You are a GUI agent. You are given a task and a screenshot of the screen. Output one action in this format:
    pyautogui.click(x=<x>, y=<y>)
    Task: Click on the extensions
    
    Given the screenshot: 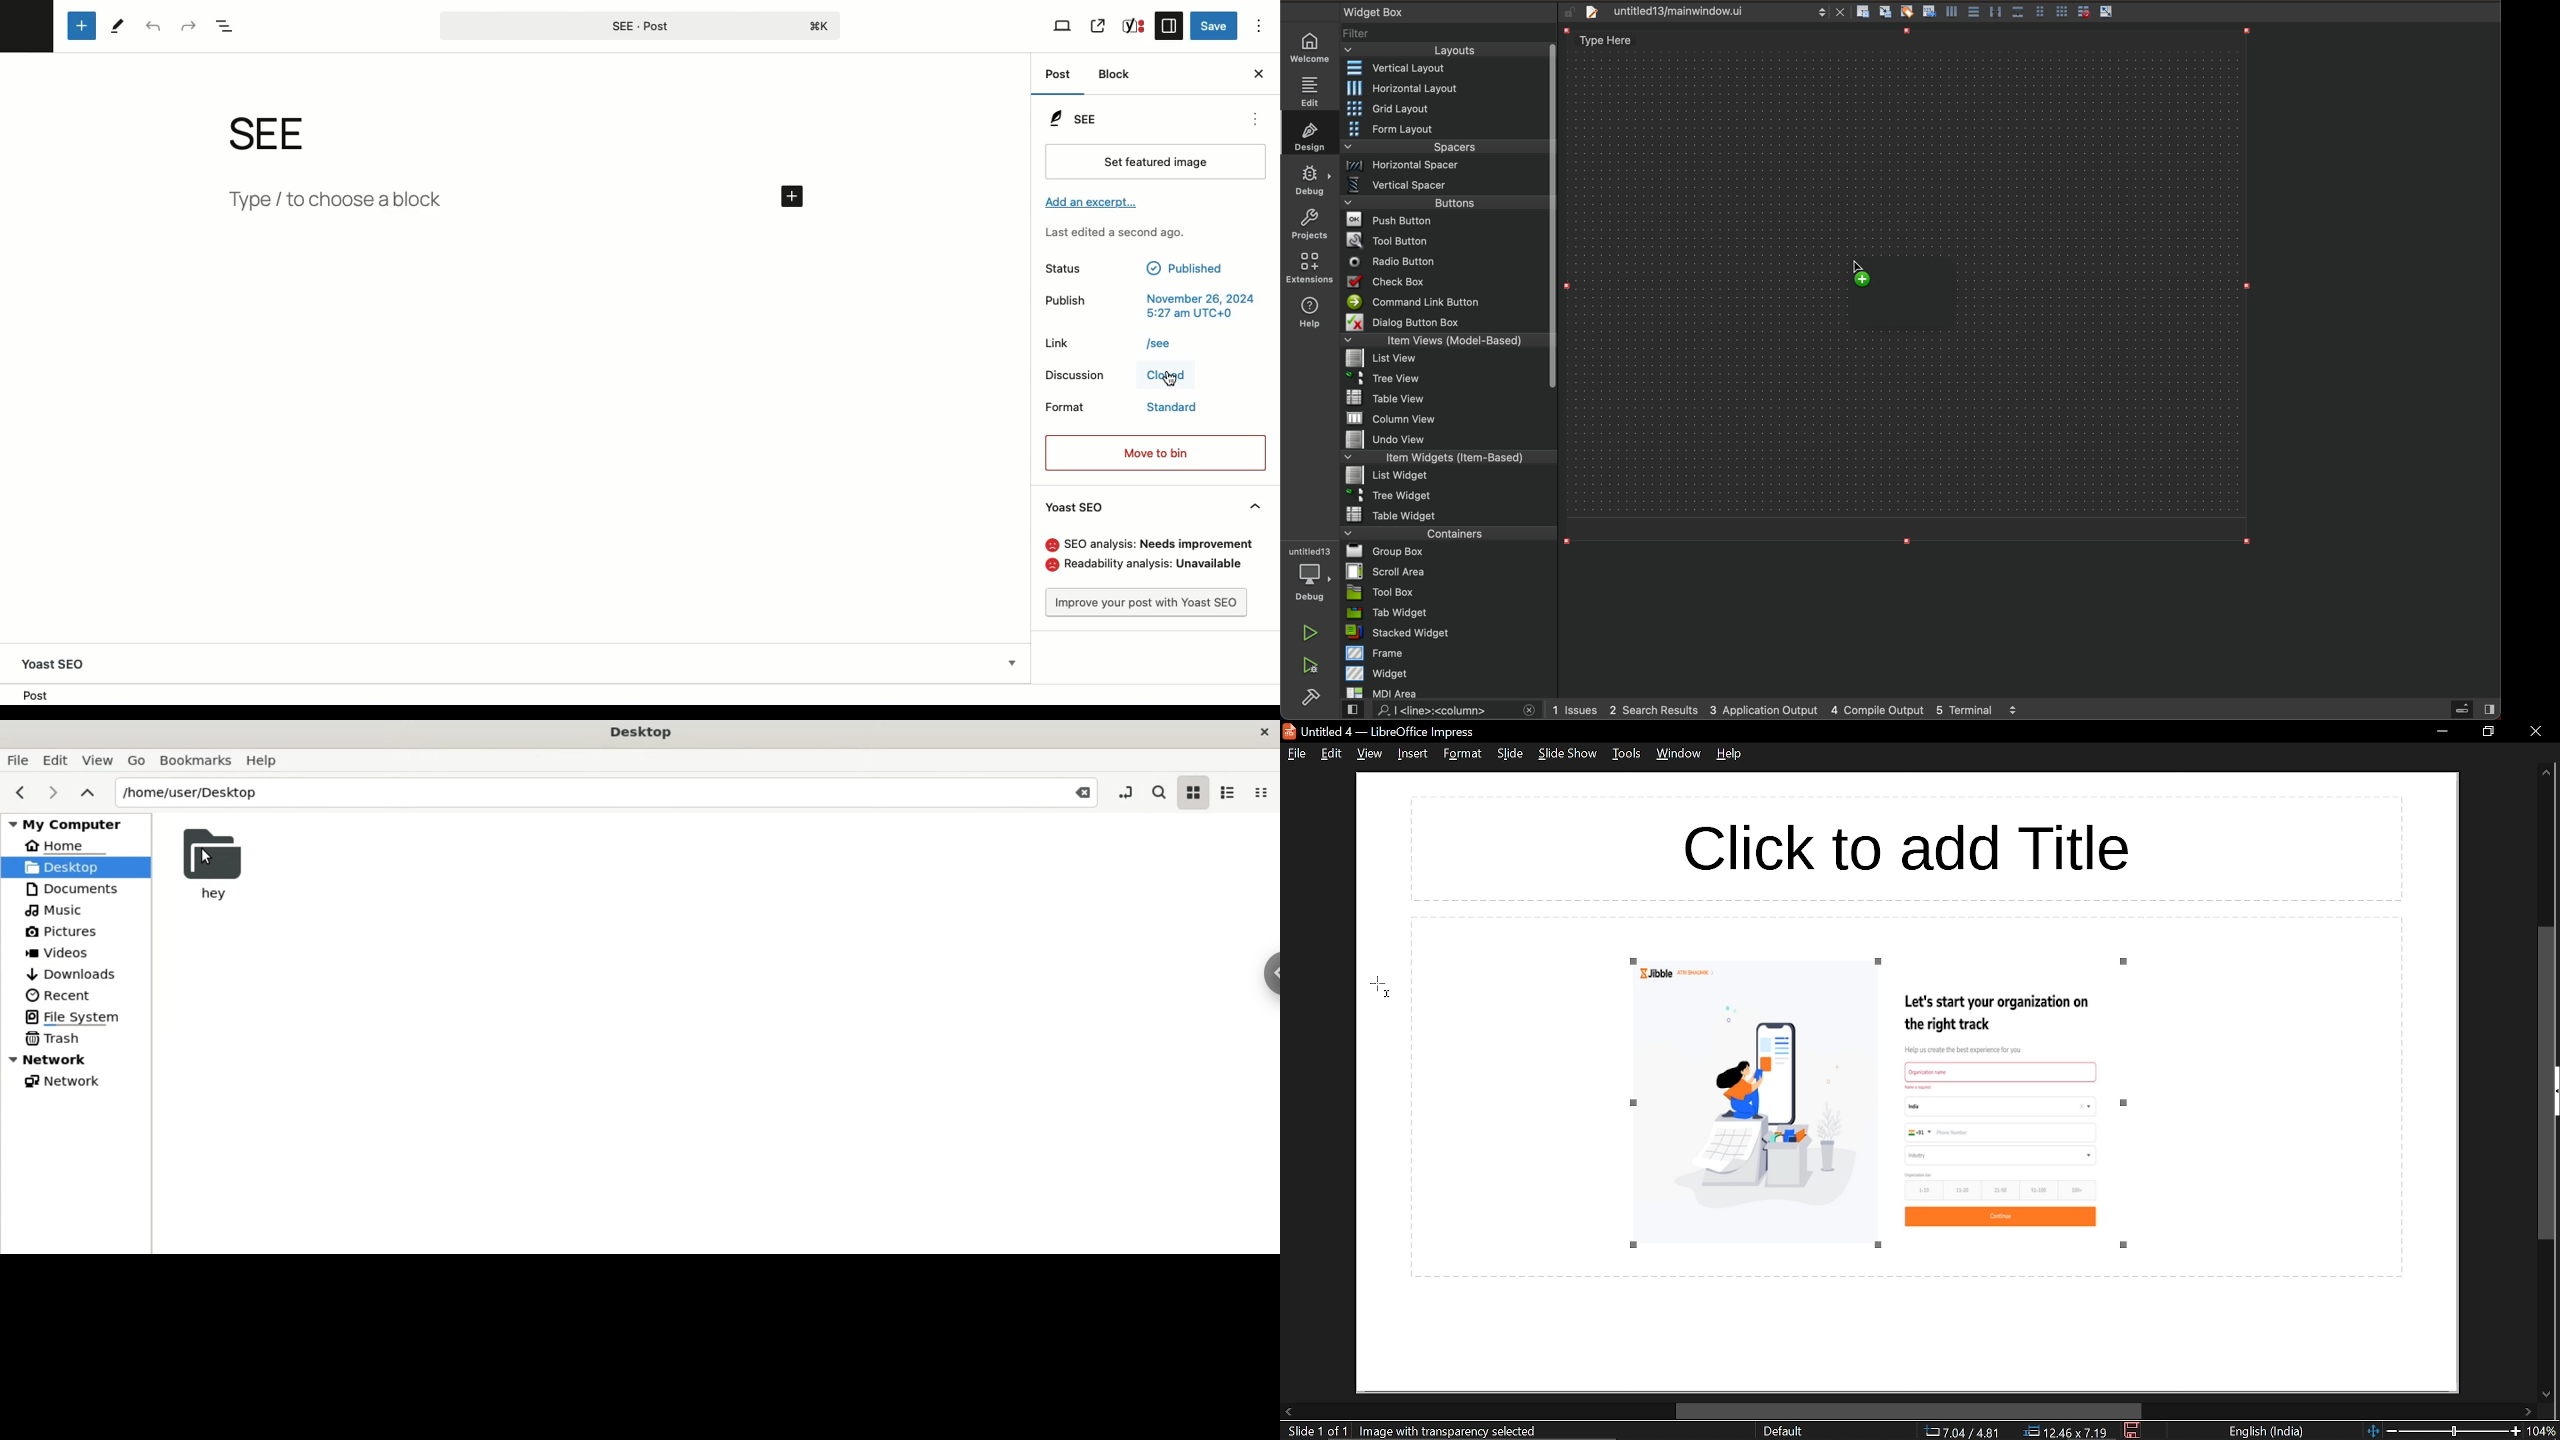 What is the action you would take?
    pyautogui.click(x=1311, y=268)
    